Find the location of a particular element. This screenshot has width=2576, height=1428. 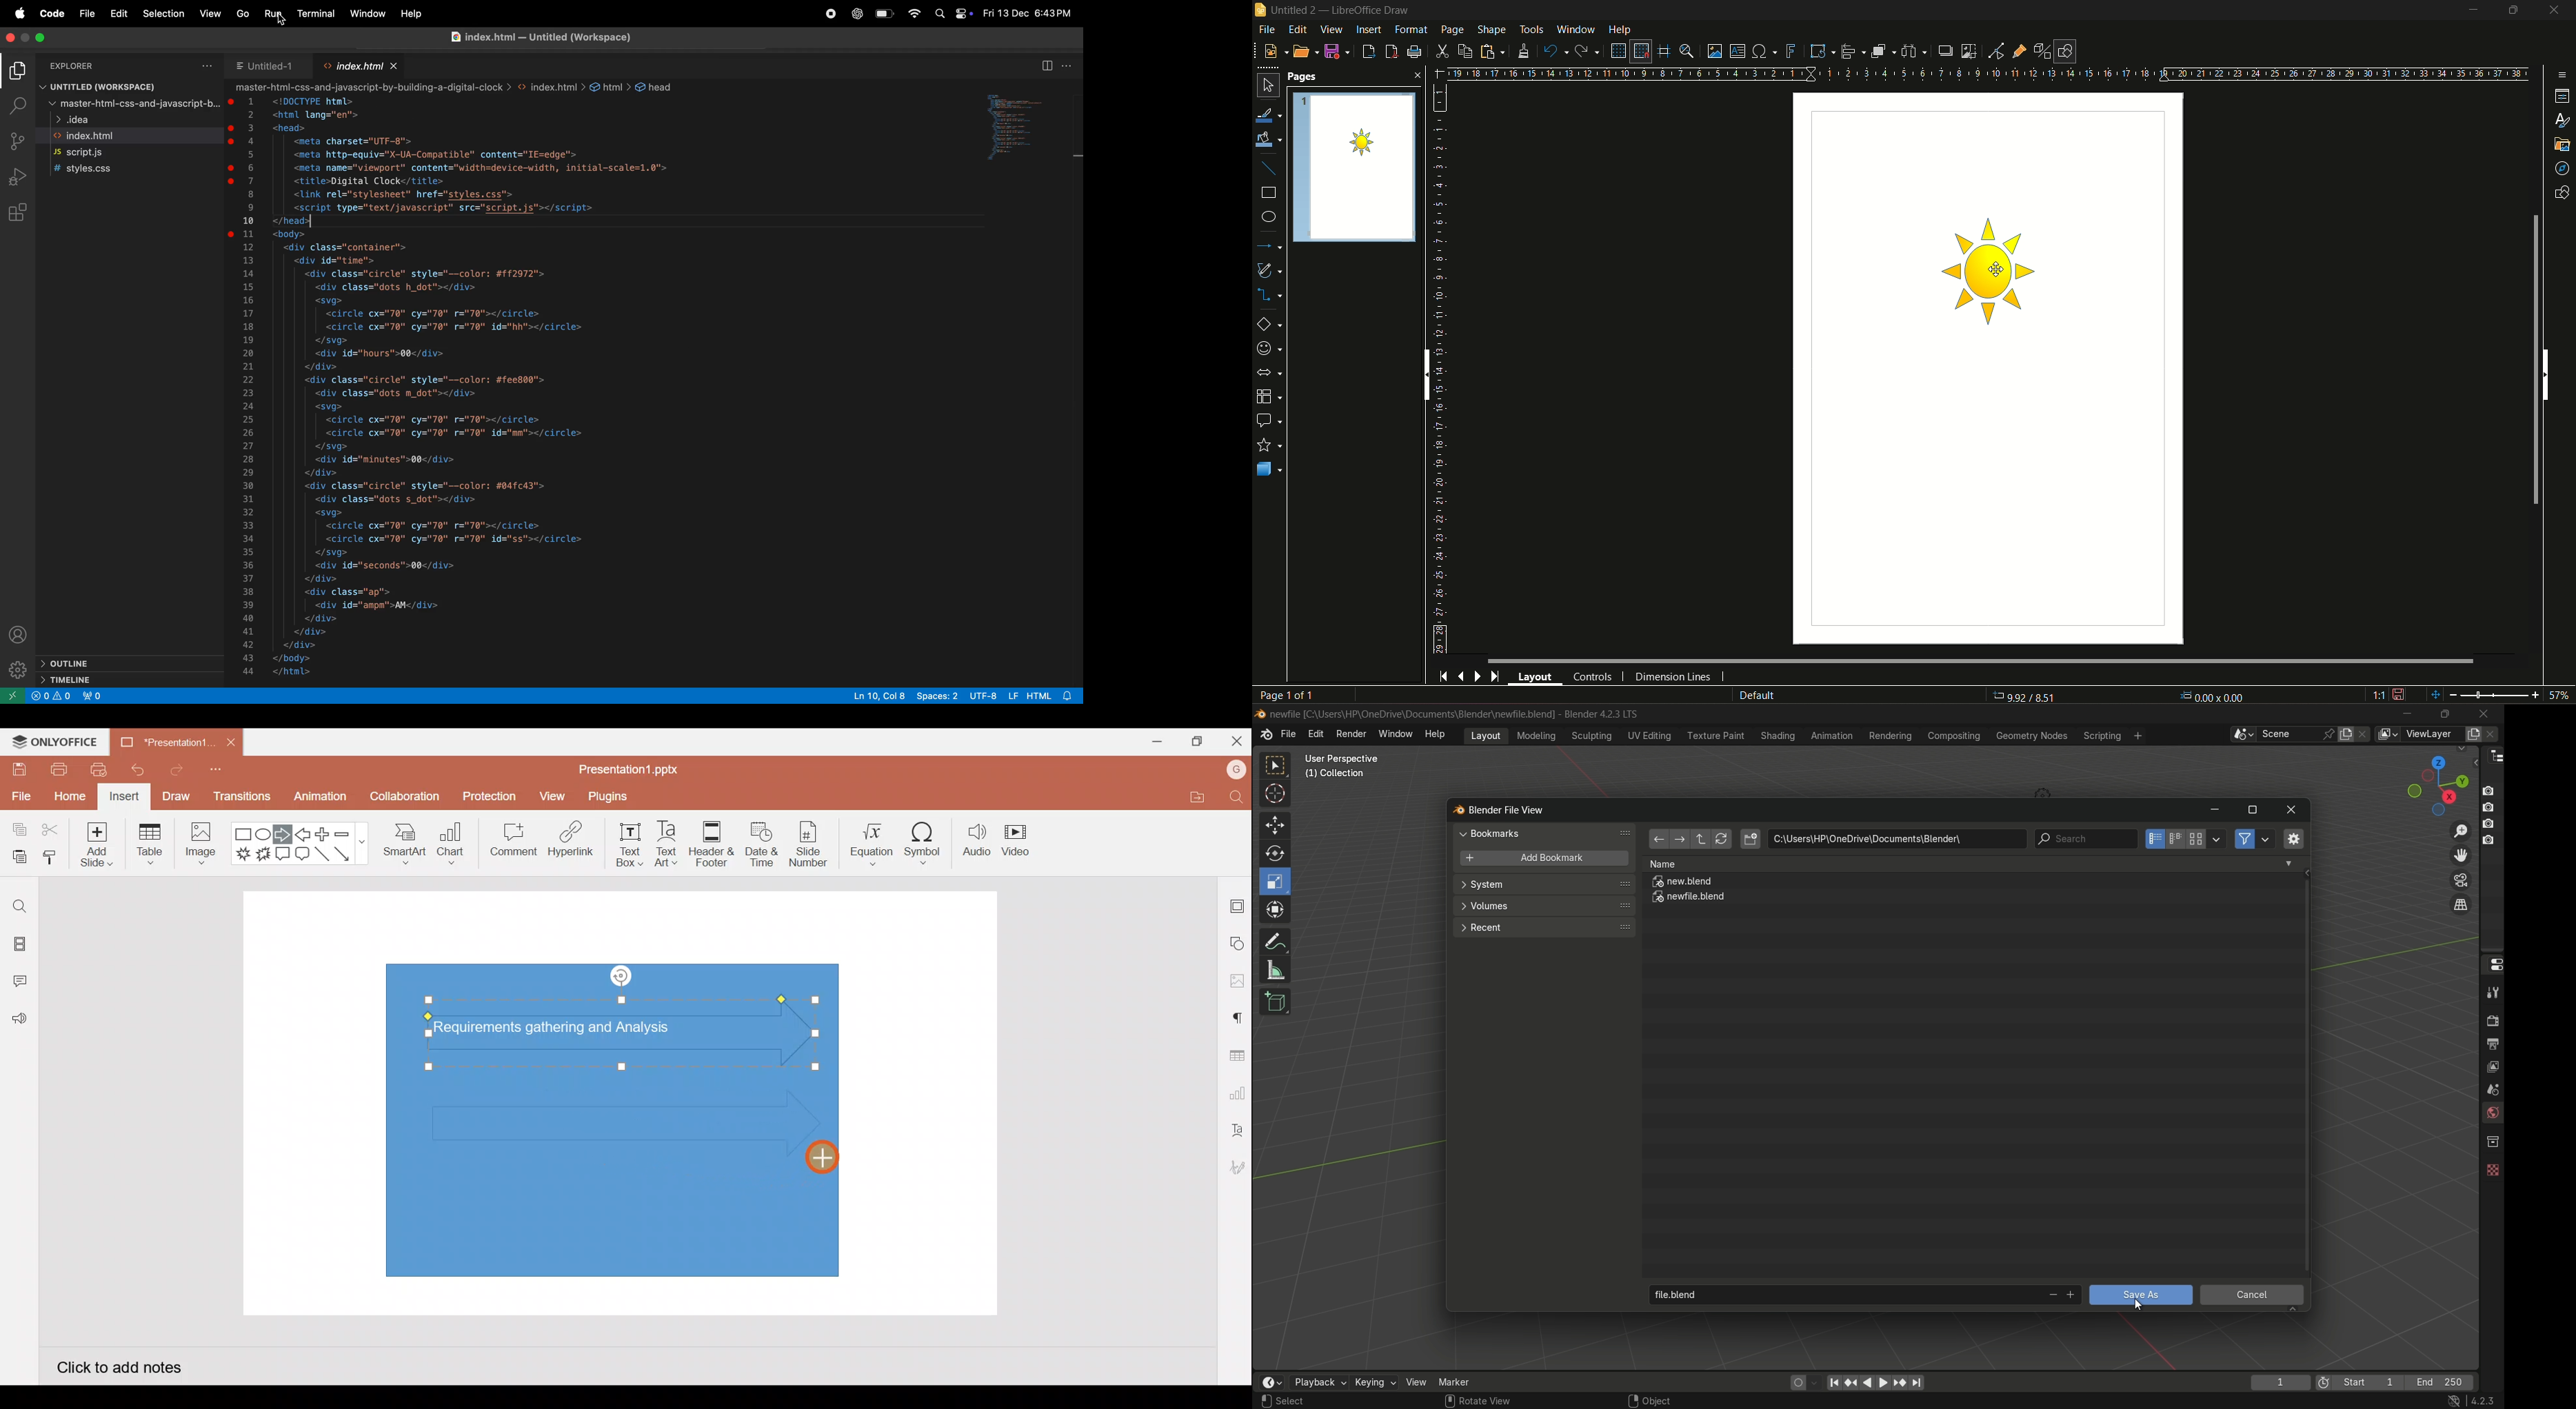

keying is located at coordinates (1374, 1384).